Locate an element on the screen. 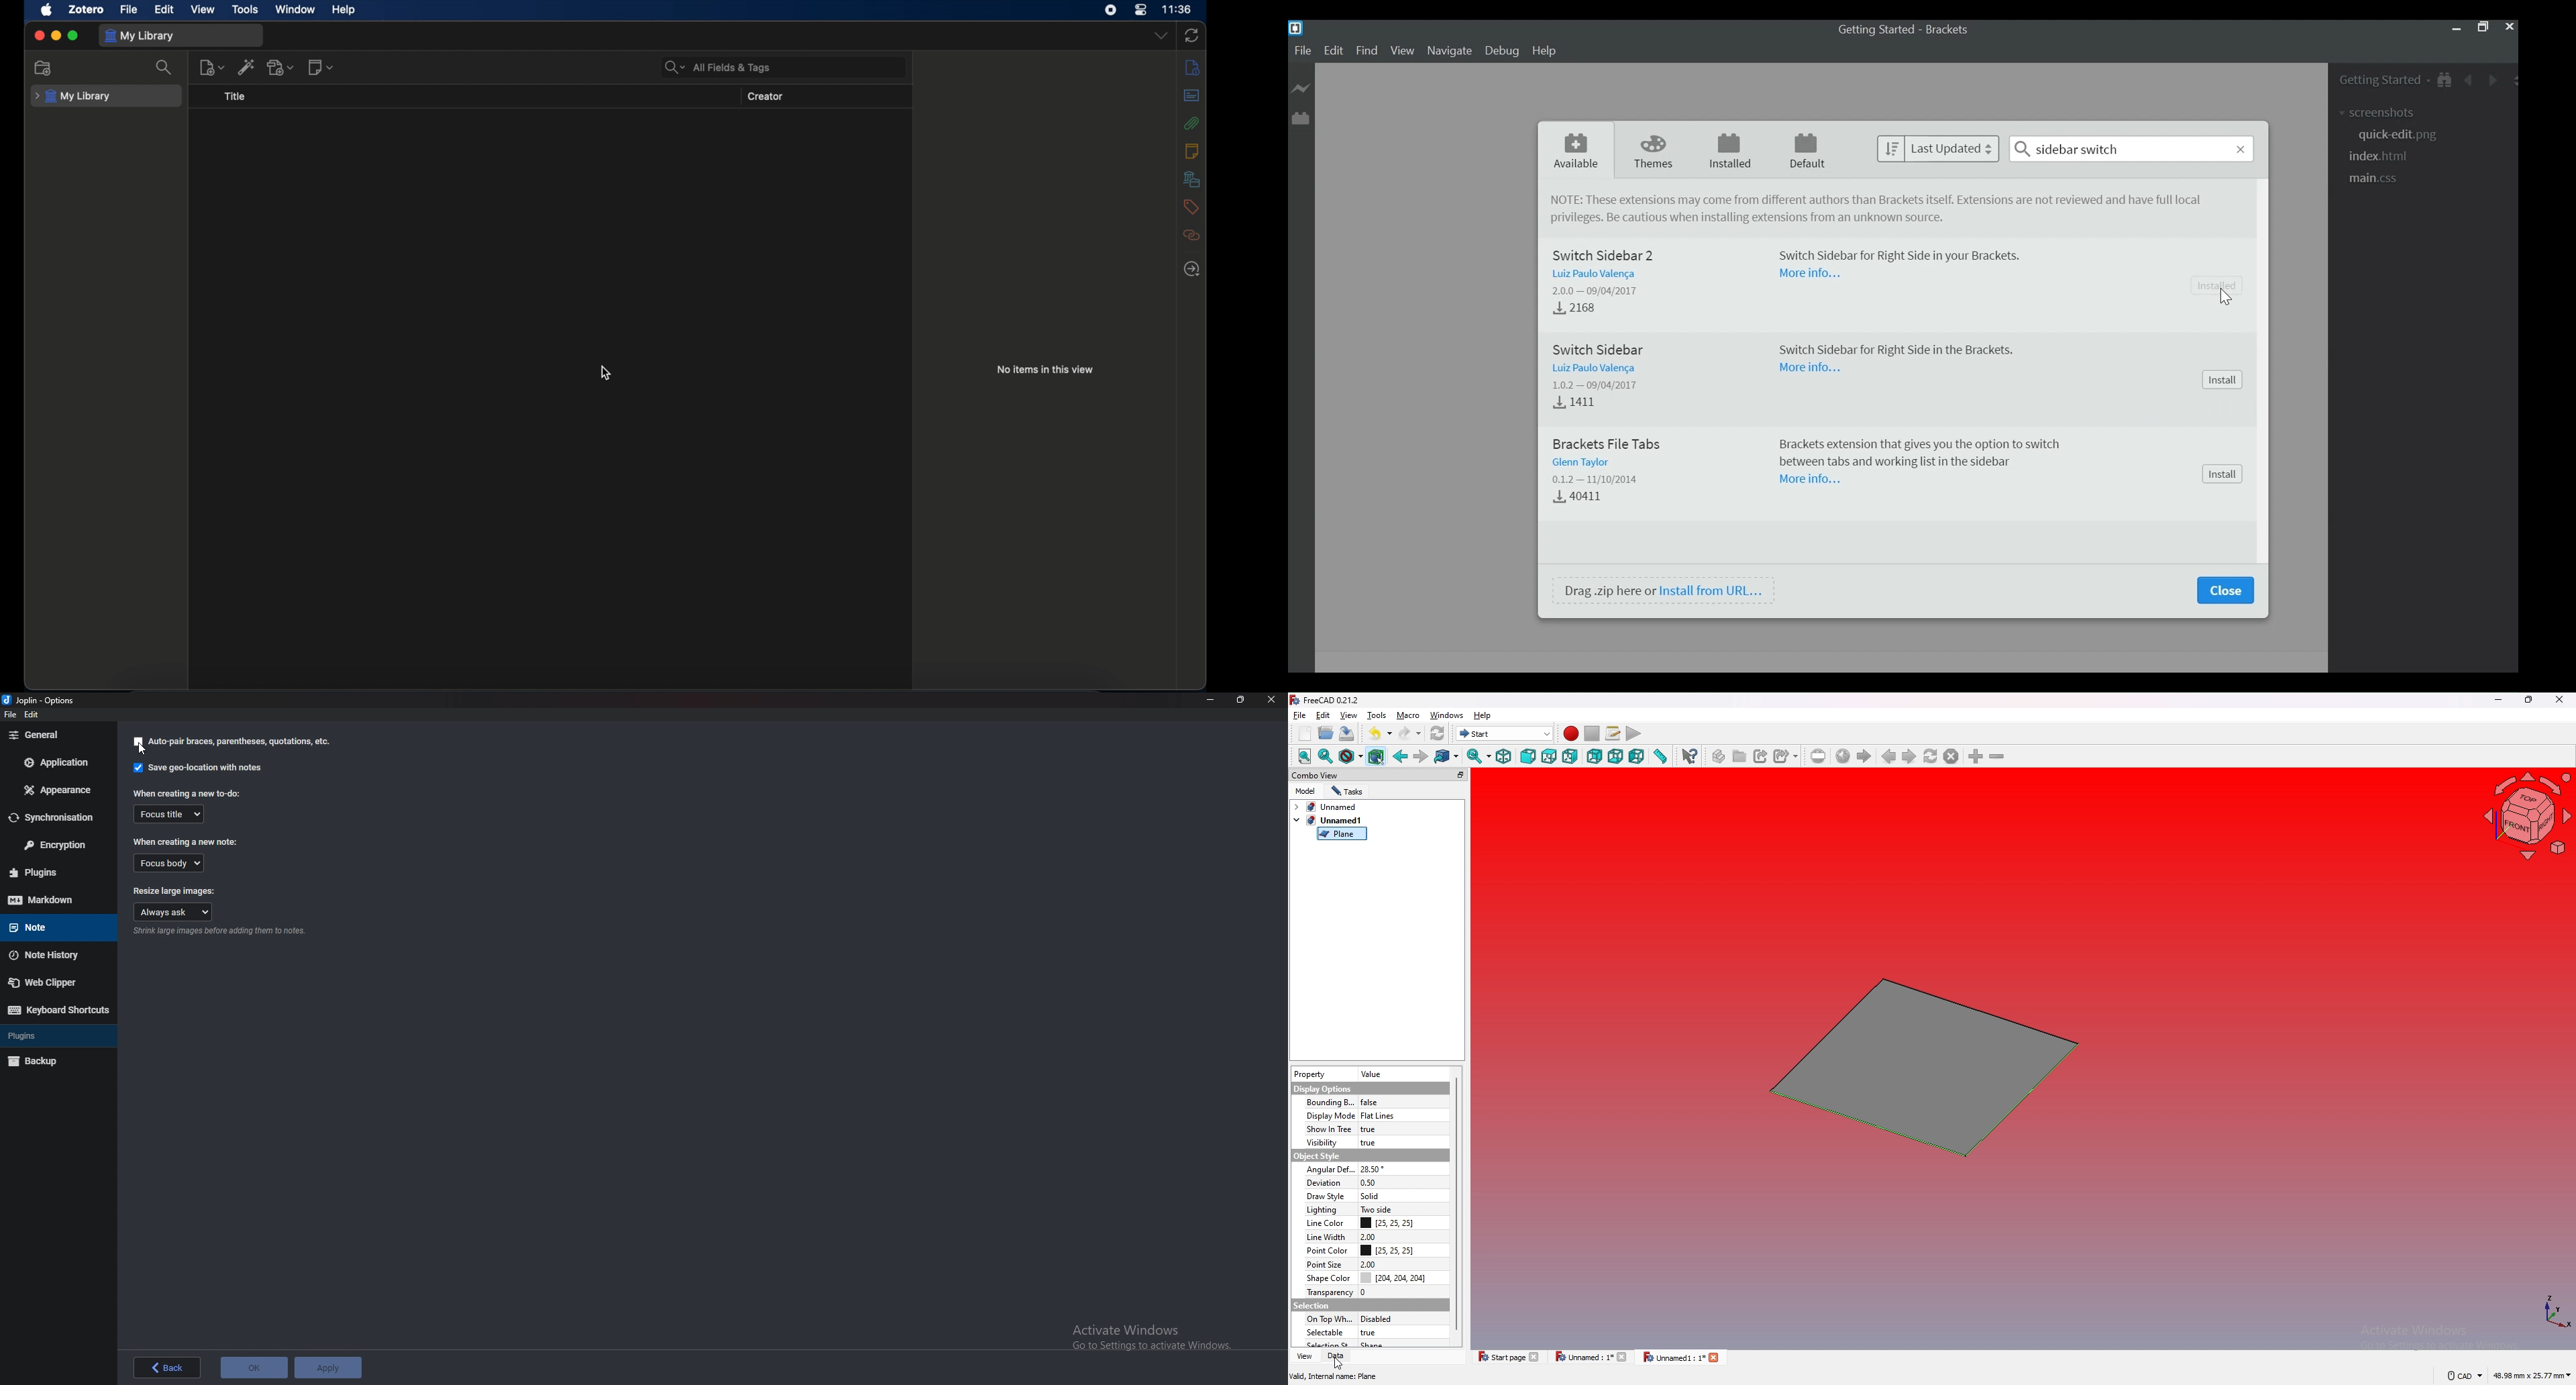 Image resolution: width=2576 pixels, height=1400 pixels. note is located at coordinates (51, 928).